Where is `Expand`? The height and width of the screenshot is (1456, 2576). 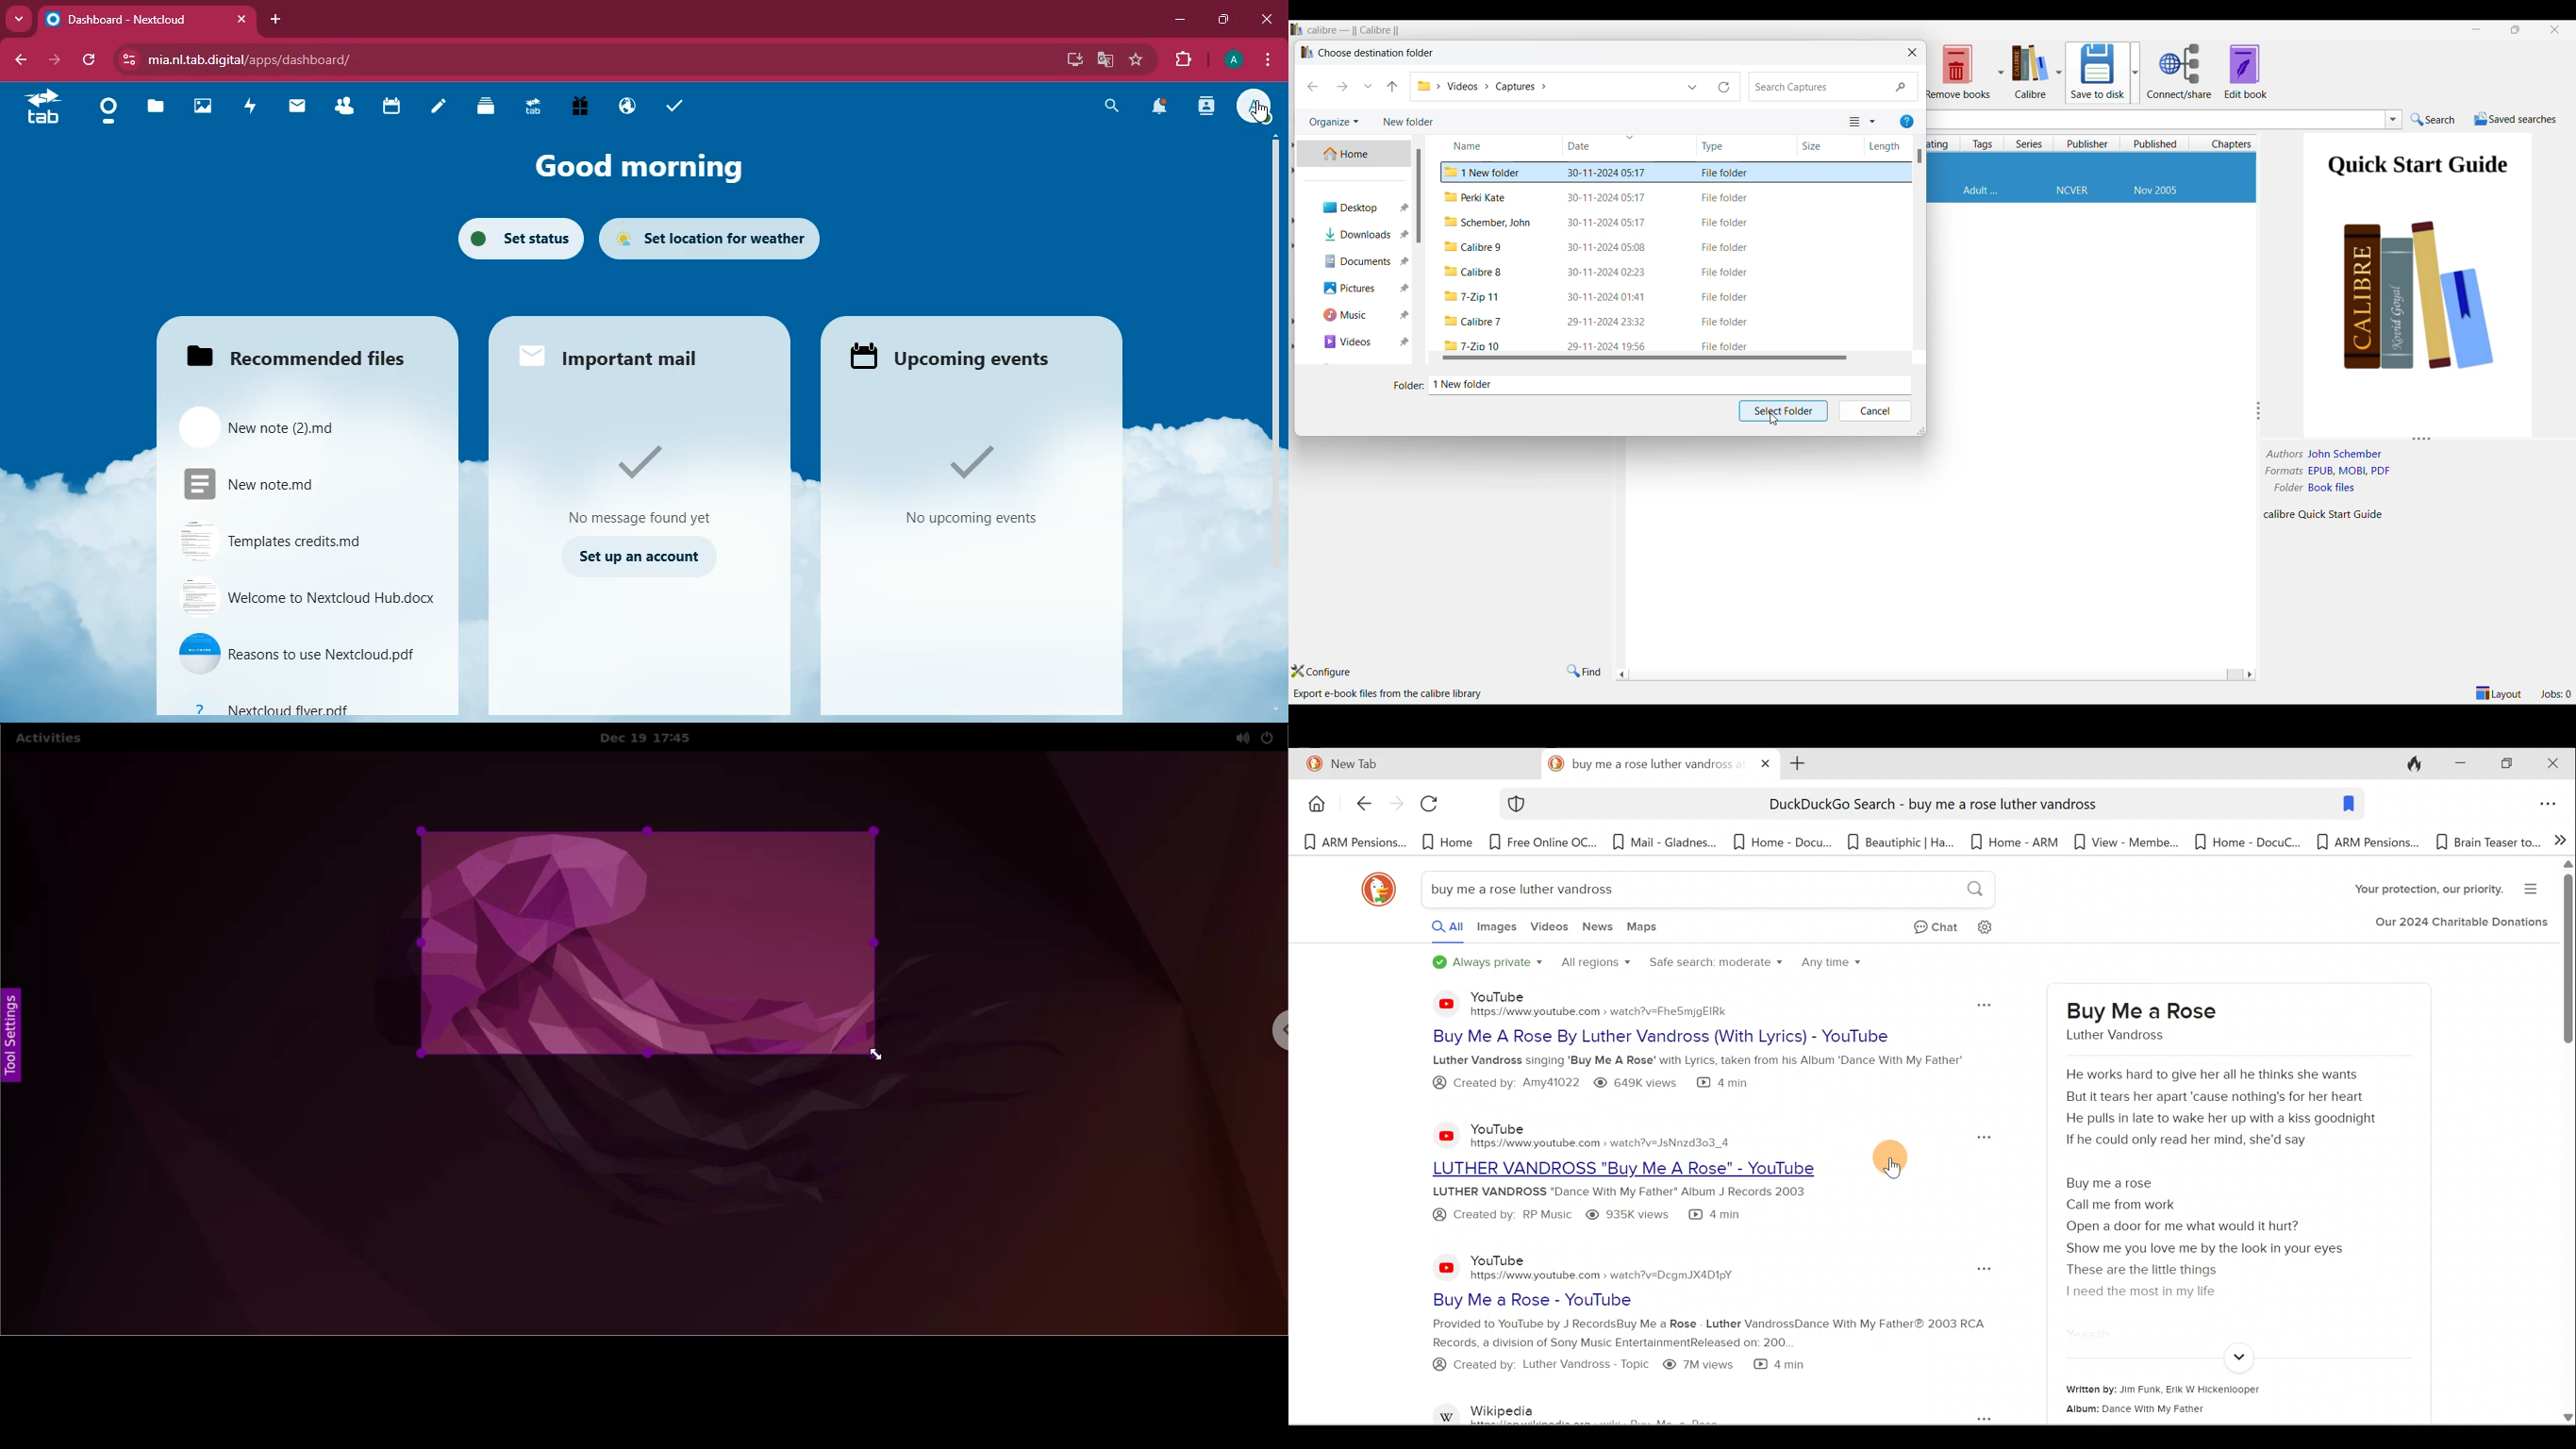
Expand is located at coordinates (2237, 1358).